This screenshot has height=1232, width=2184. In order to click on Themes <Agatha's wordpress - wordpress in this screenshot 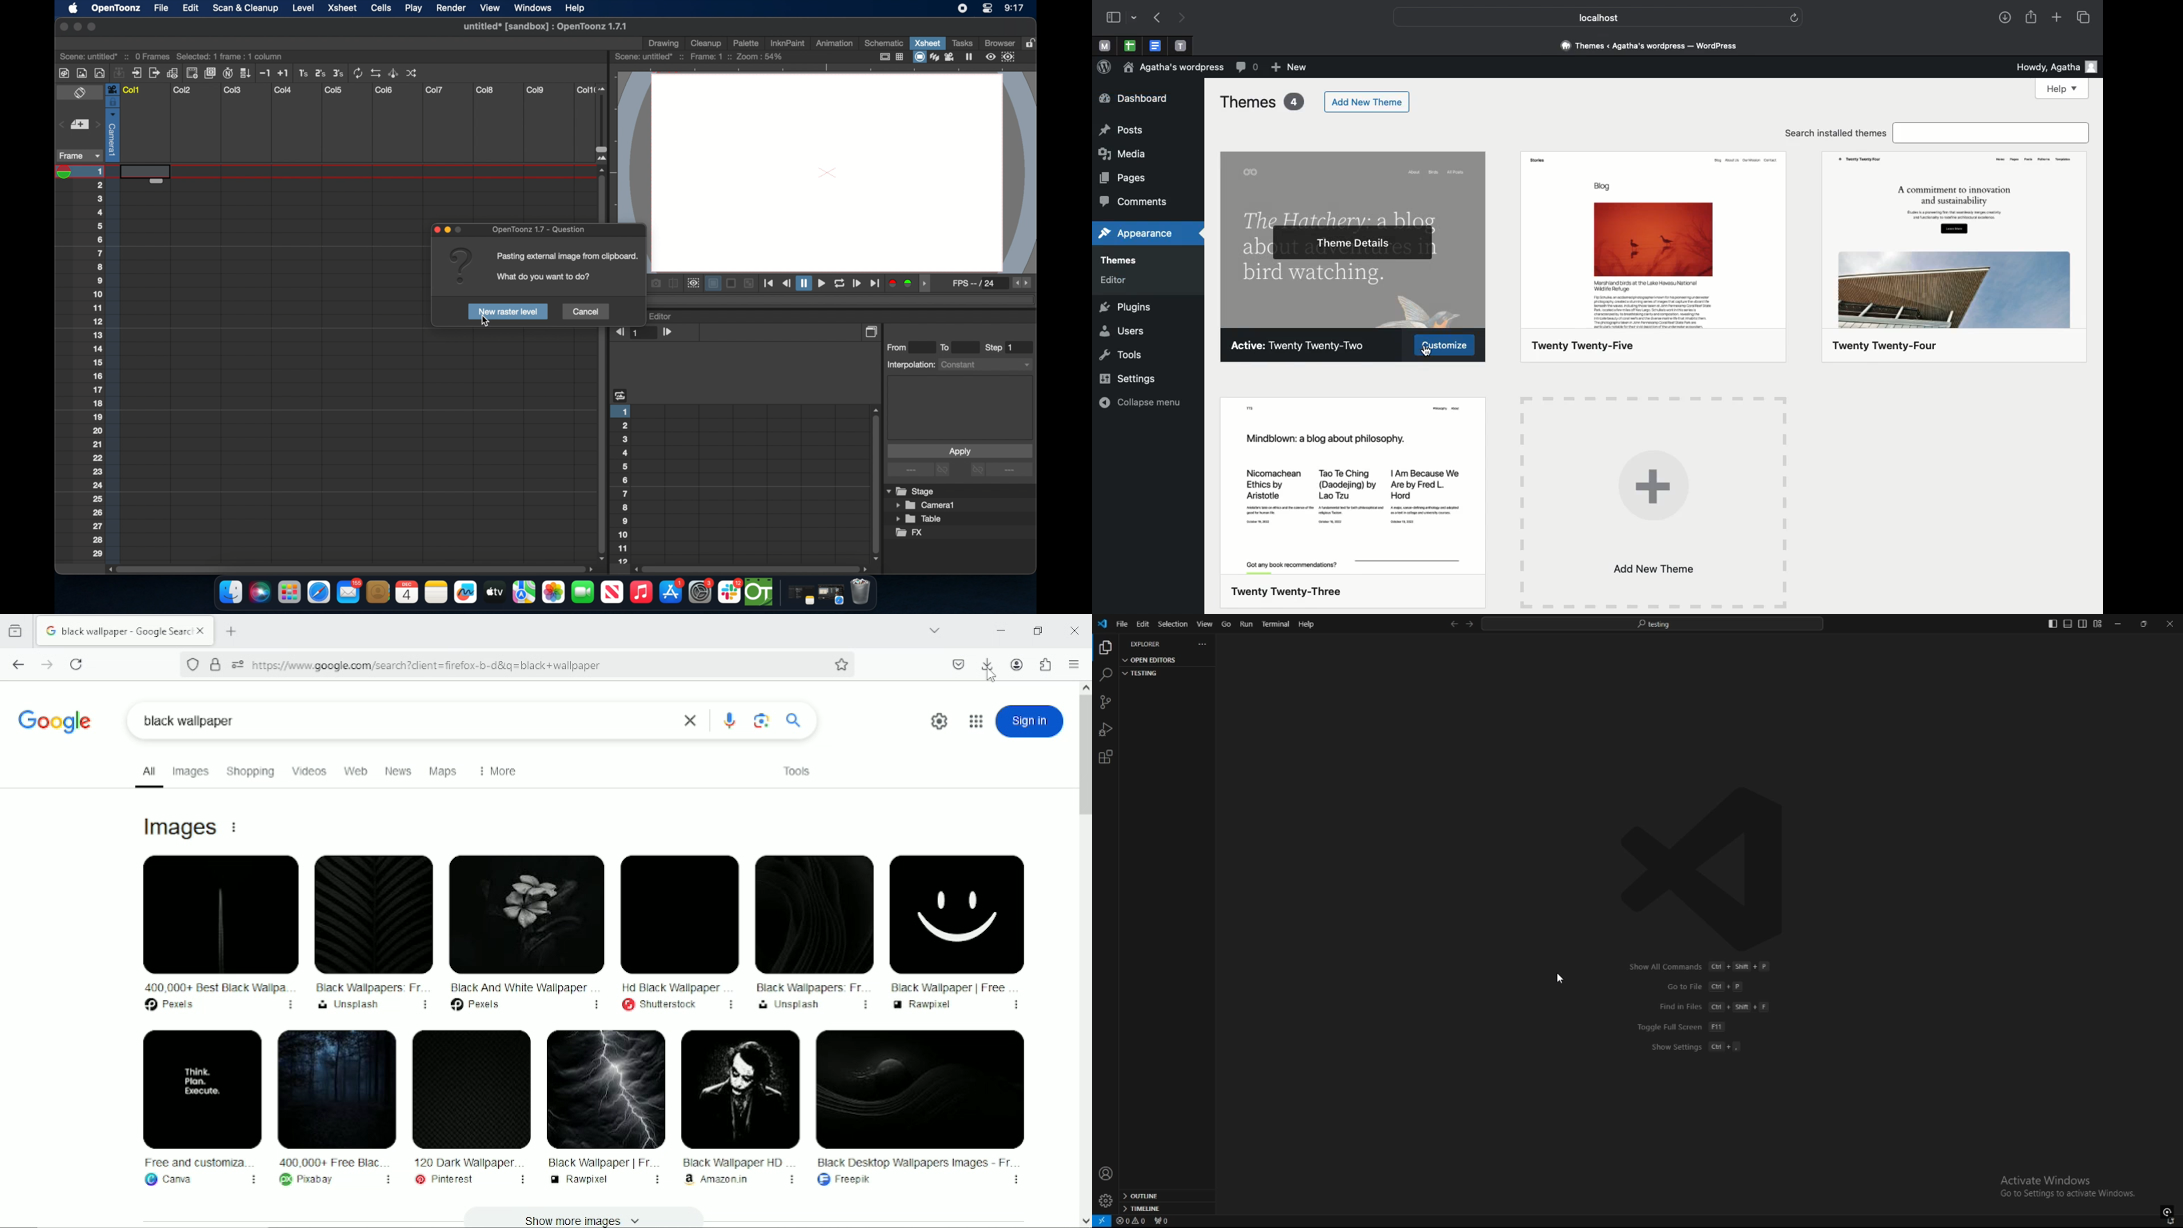, I will do `click(1649, 44)`.